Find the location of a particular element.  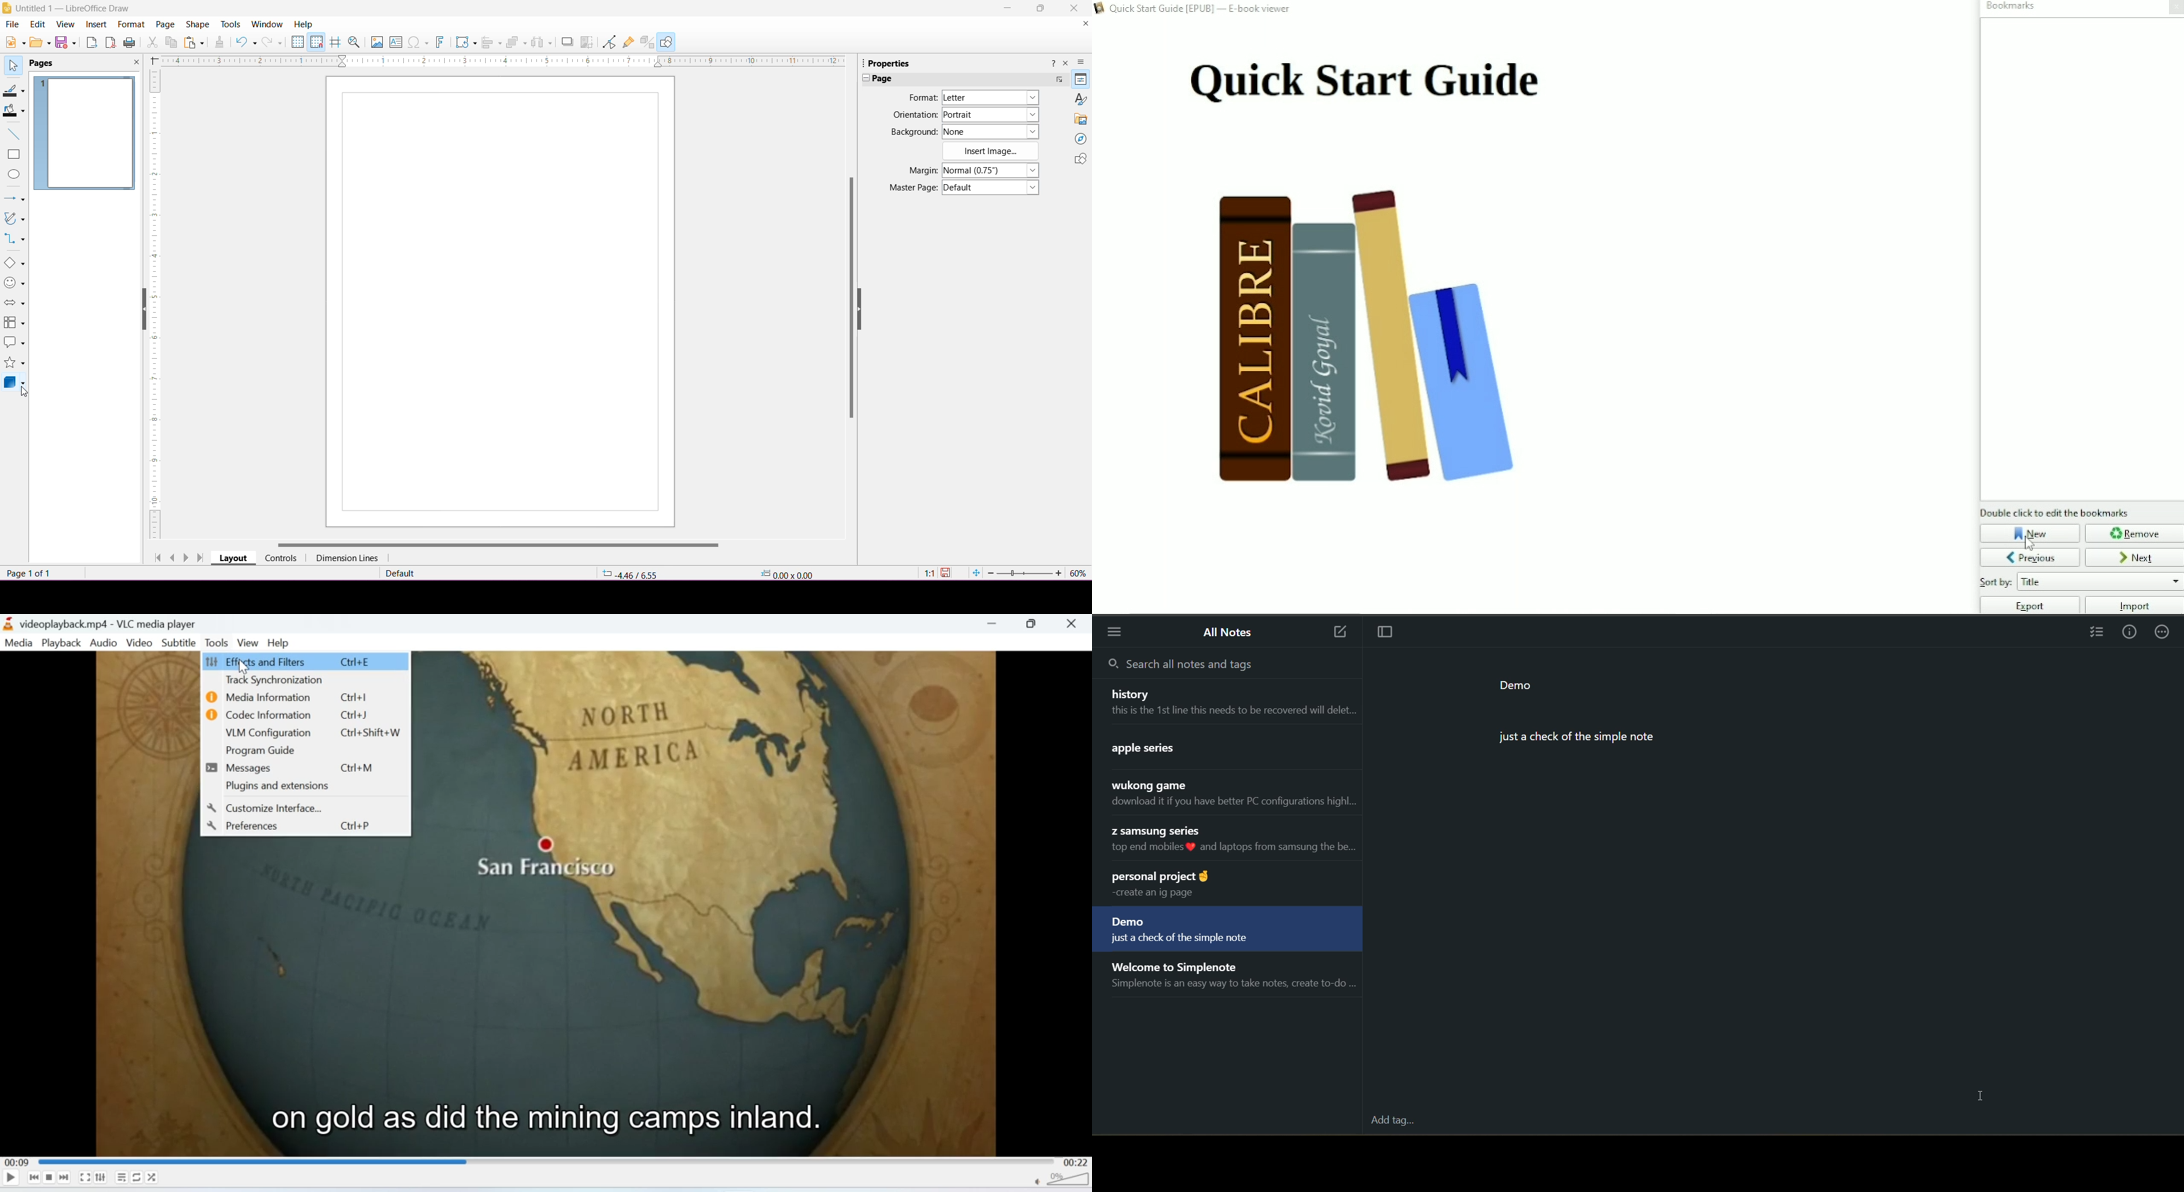

Close is located at coordinates (1074, 9).